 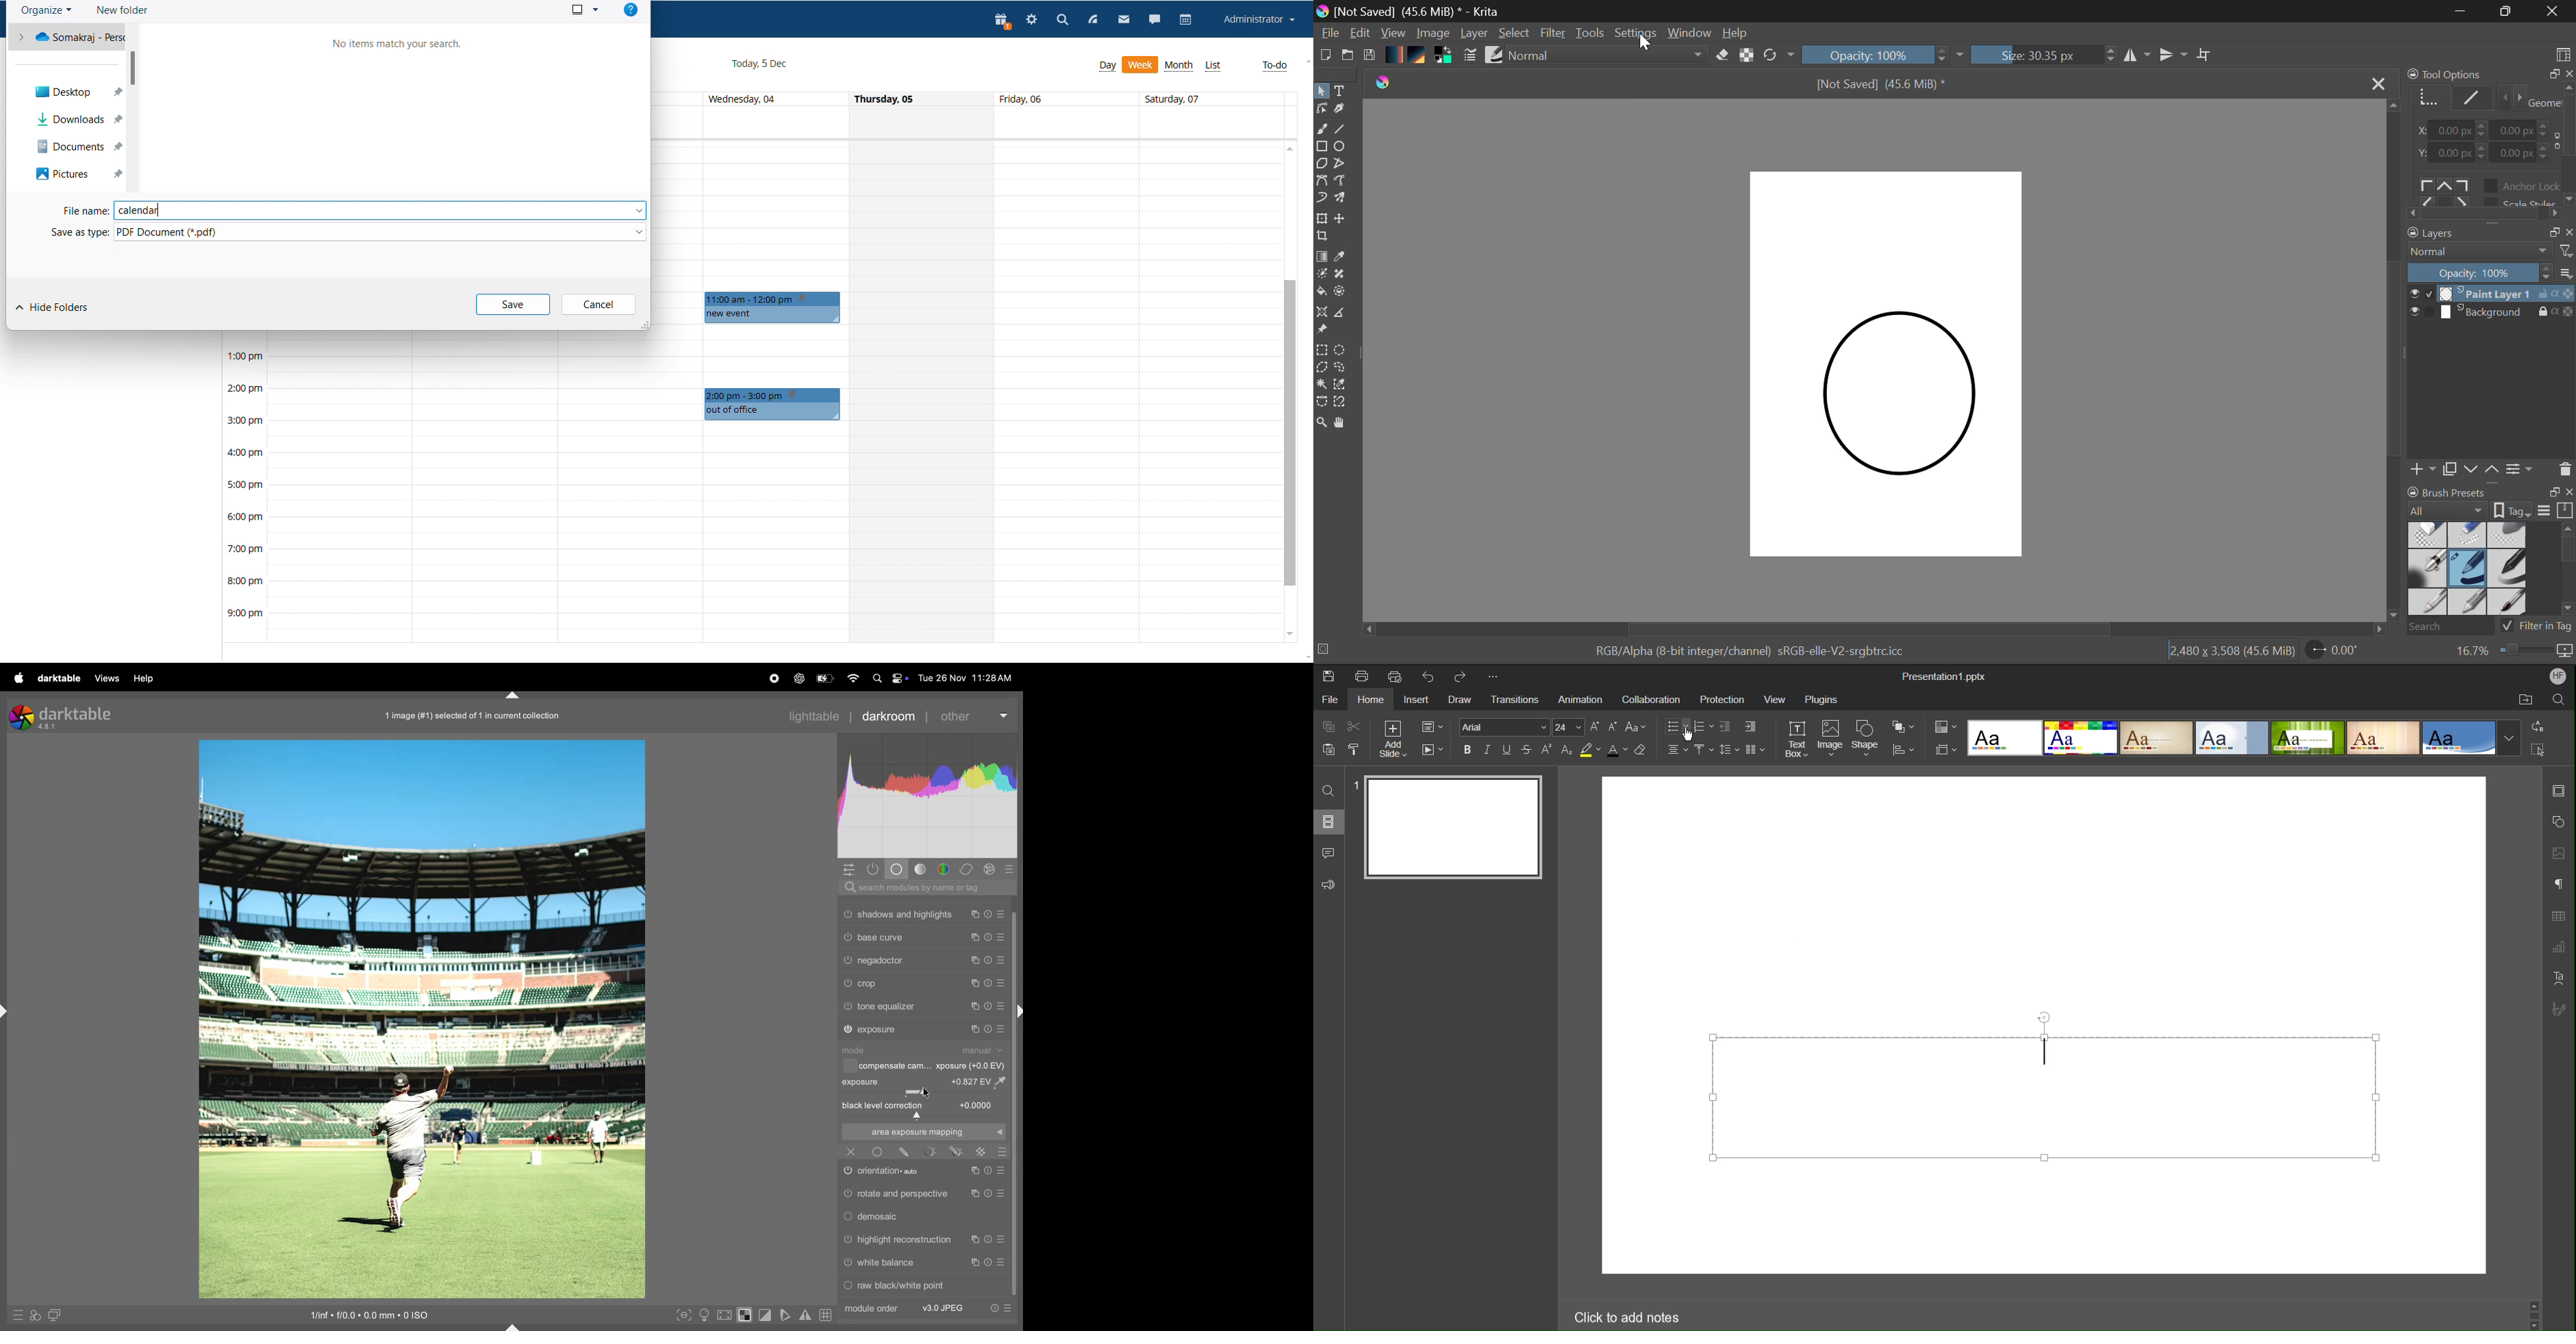 What do you see at coordinates (877, 869) in the screenshot?
I see `show only active modules` at bounding box center [877, 869].